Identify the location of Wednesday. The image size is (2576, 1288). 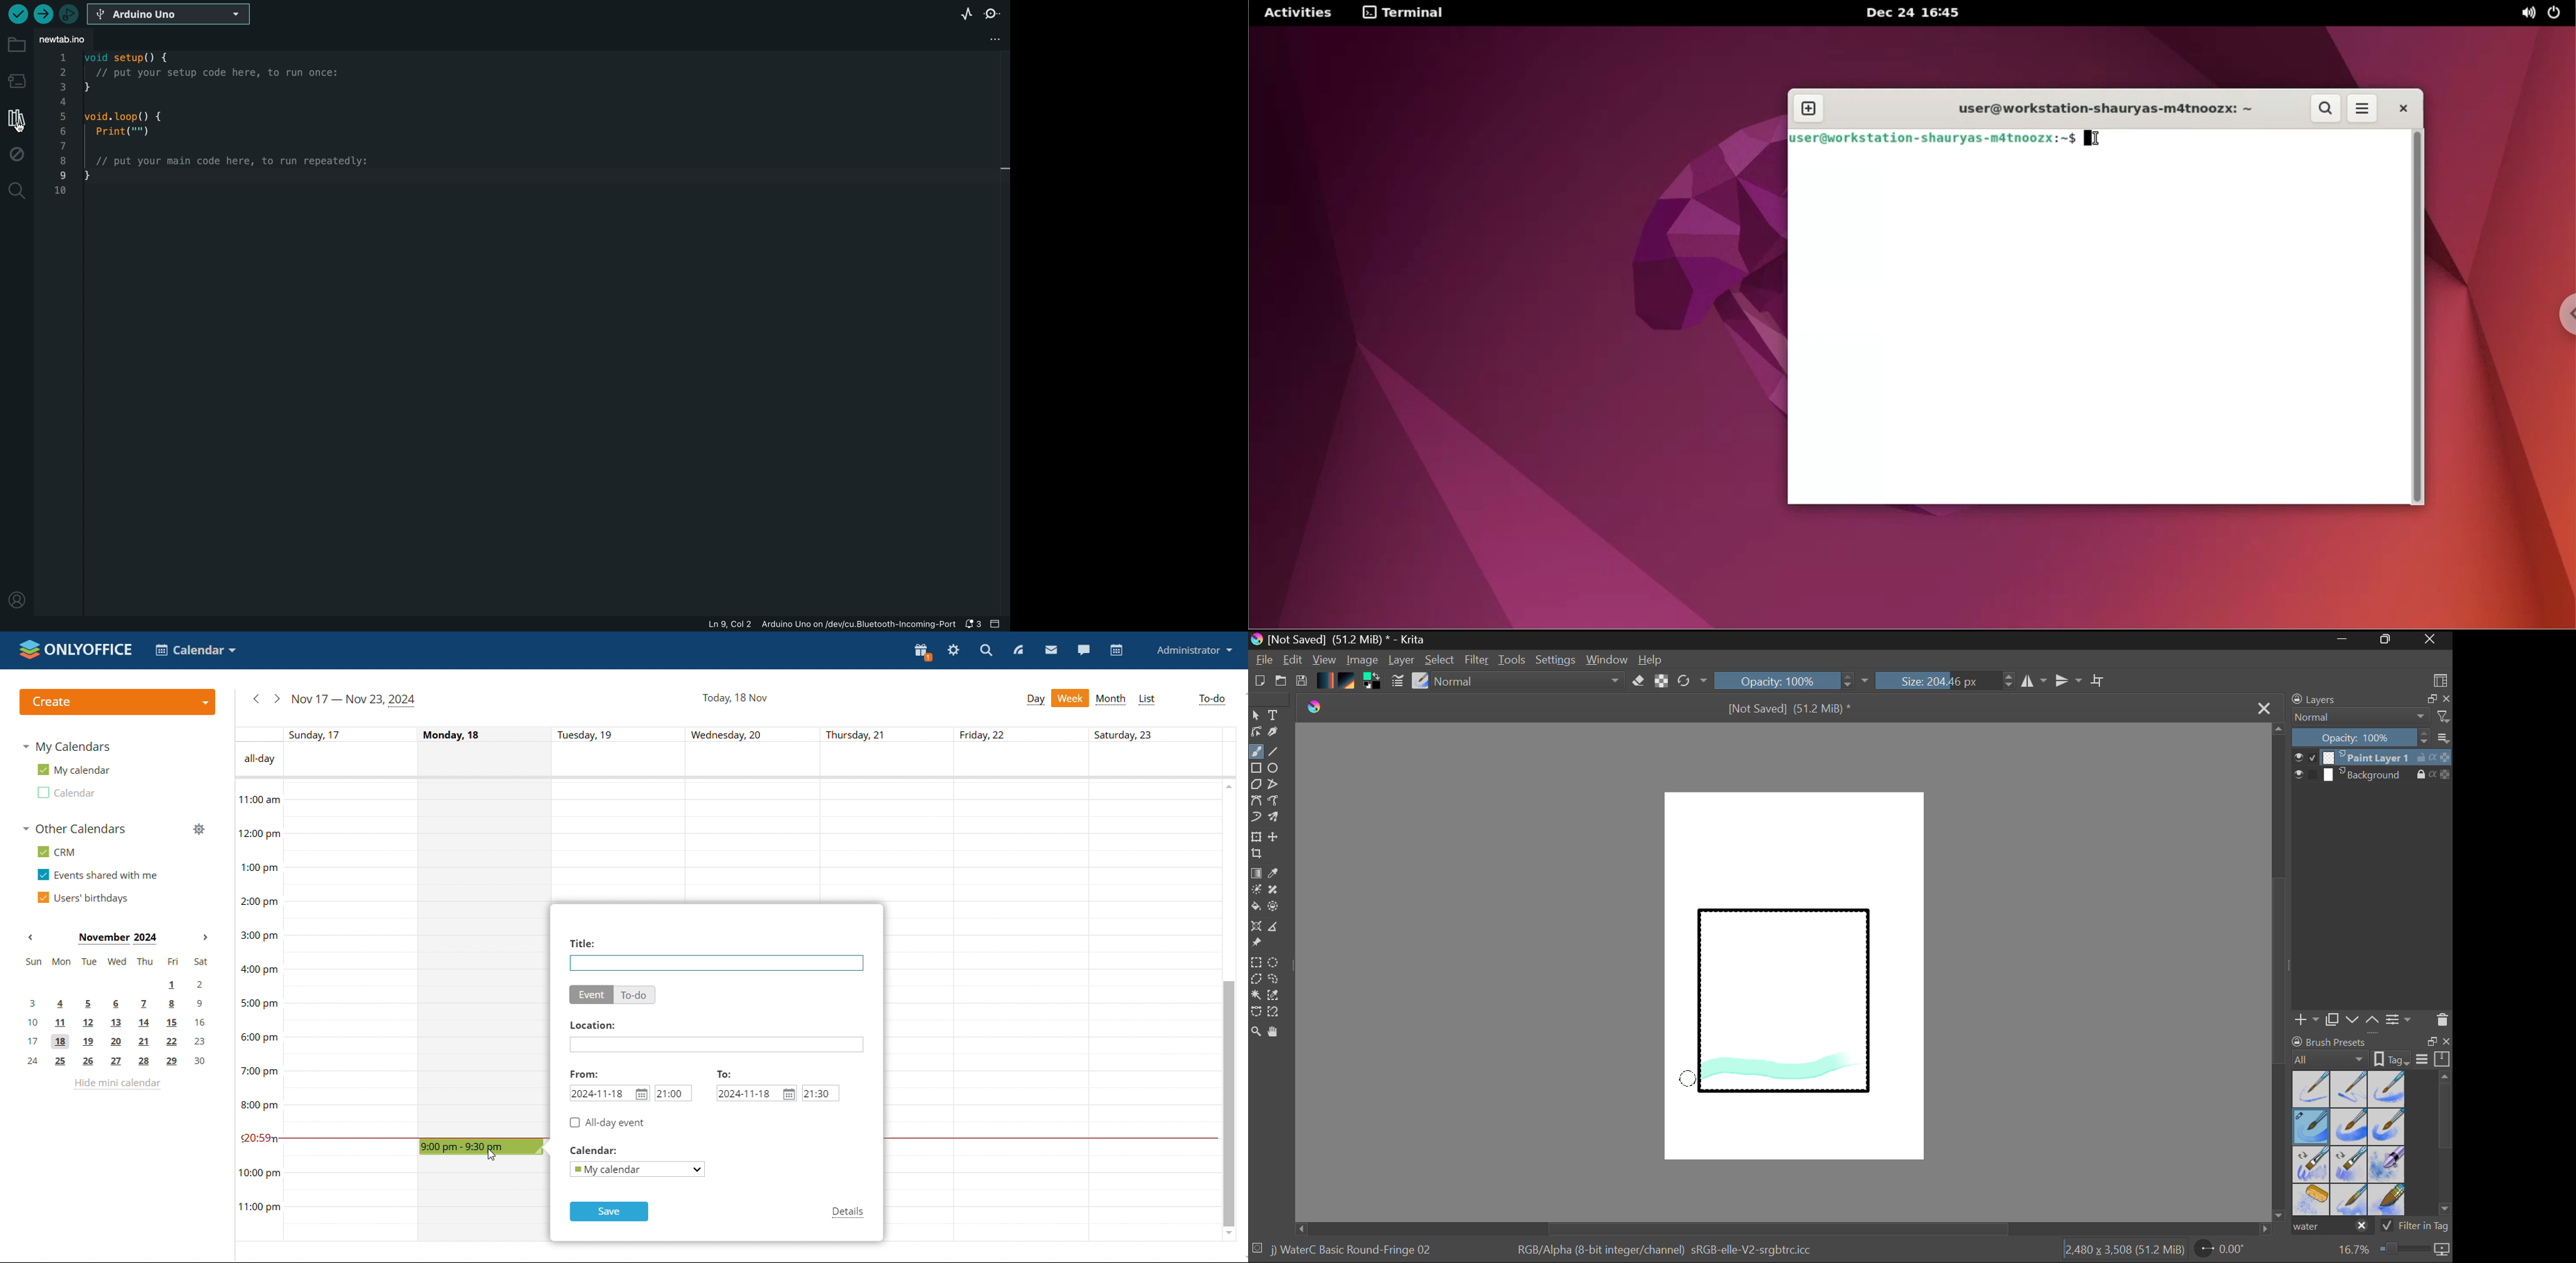
(484, 1206).